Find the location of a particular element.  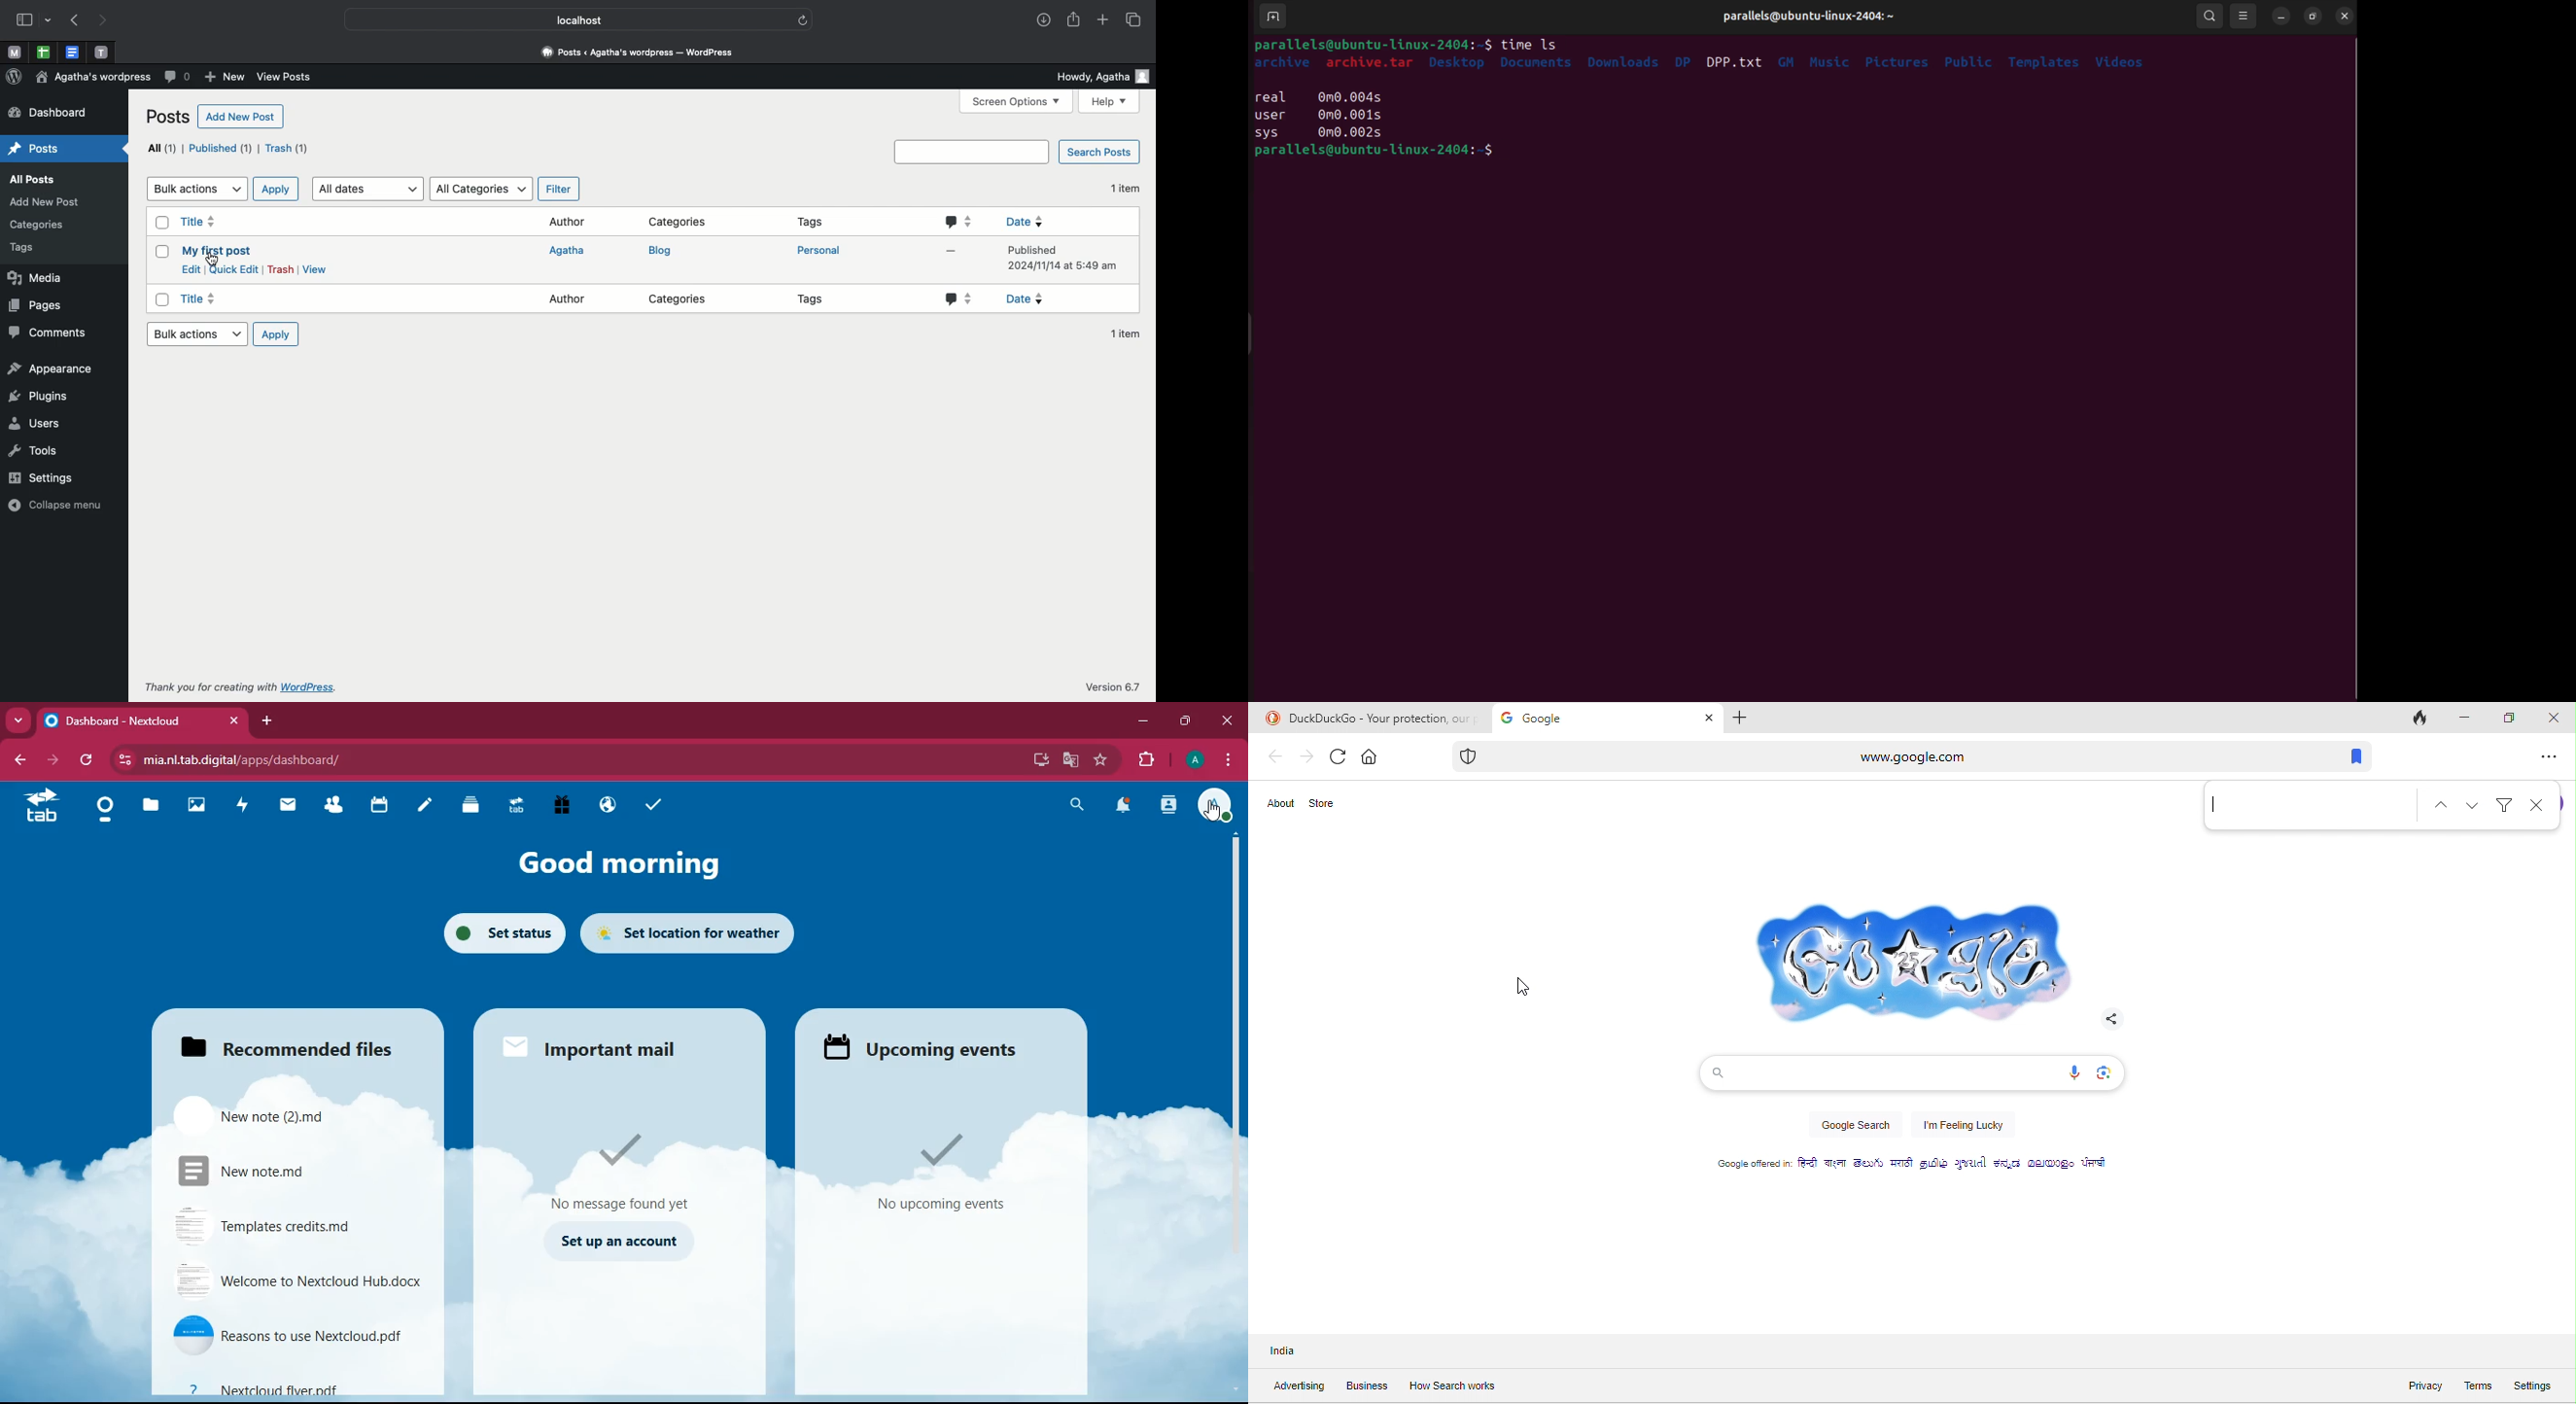

option is located at coordinates (2551, 756).